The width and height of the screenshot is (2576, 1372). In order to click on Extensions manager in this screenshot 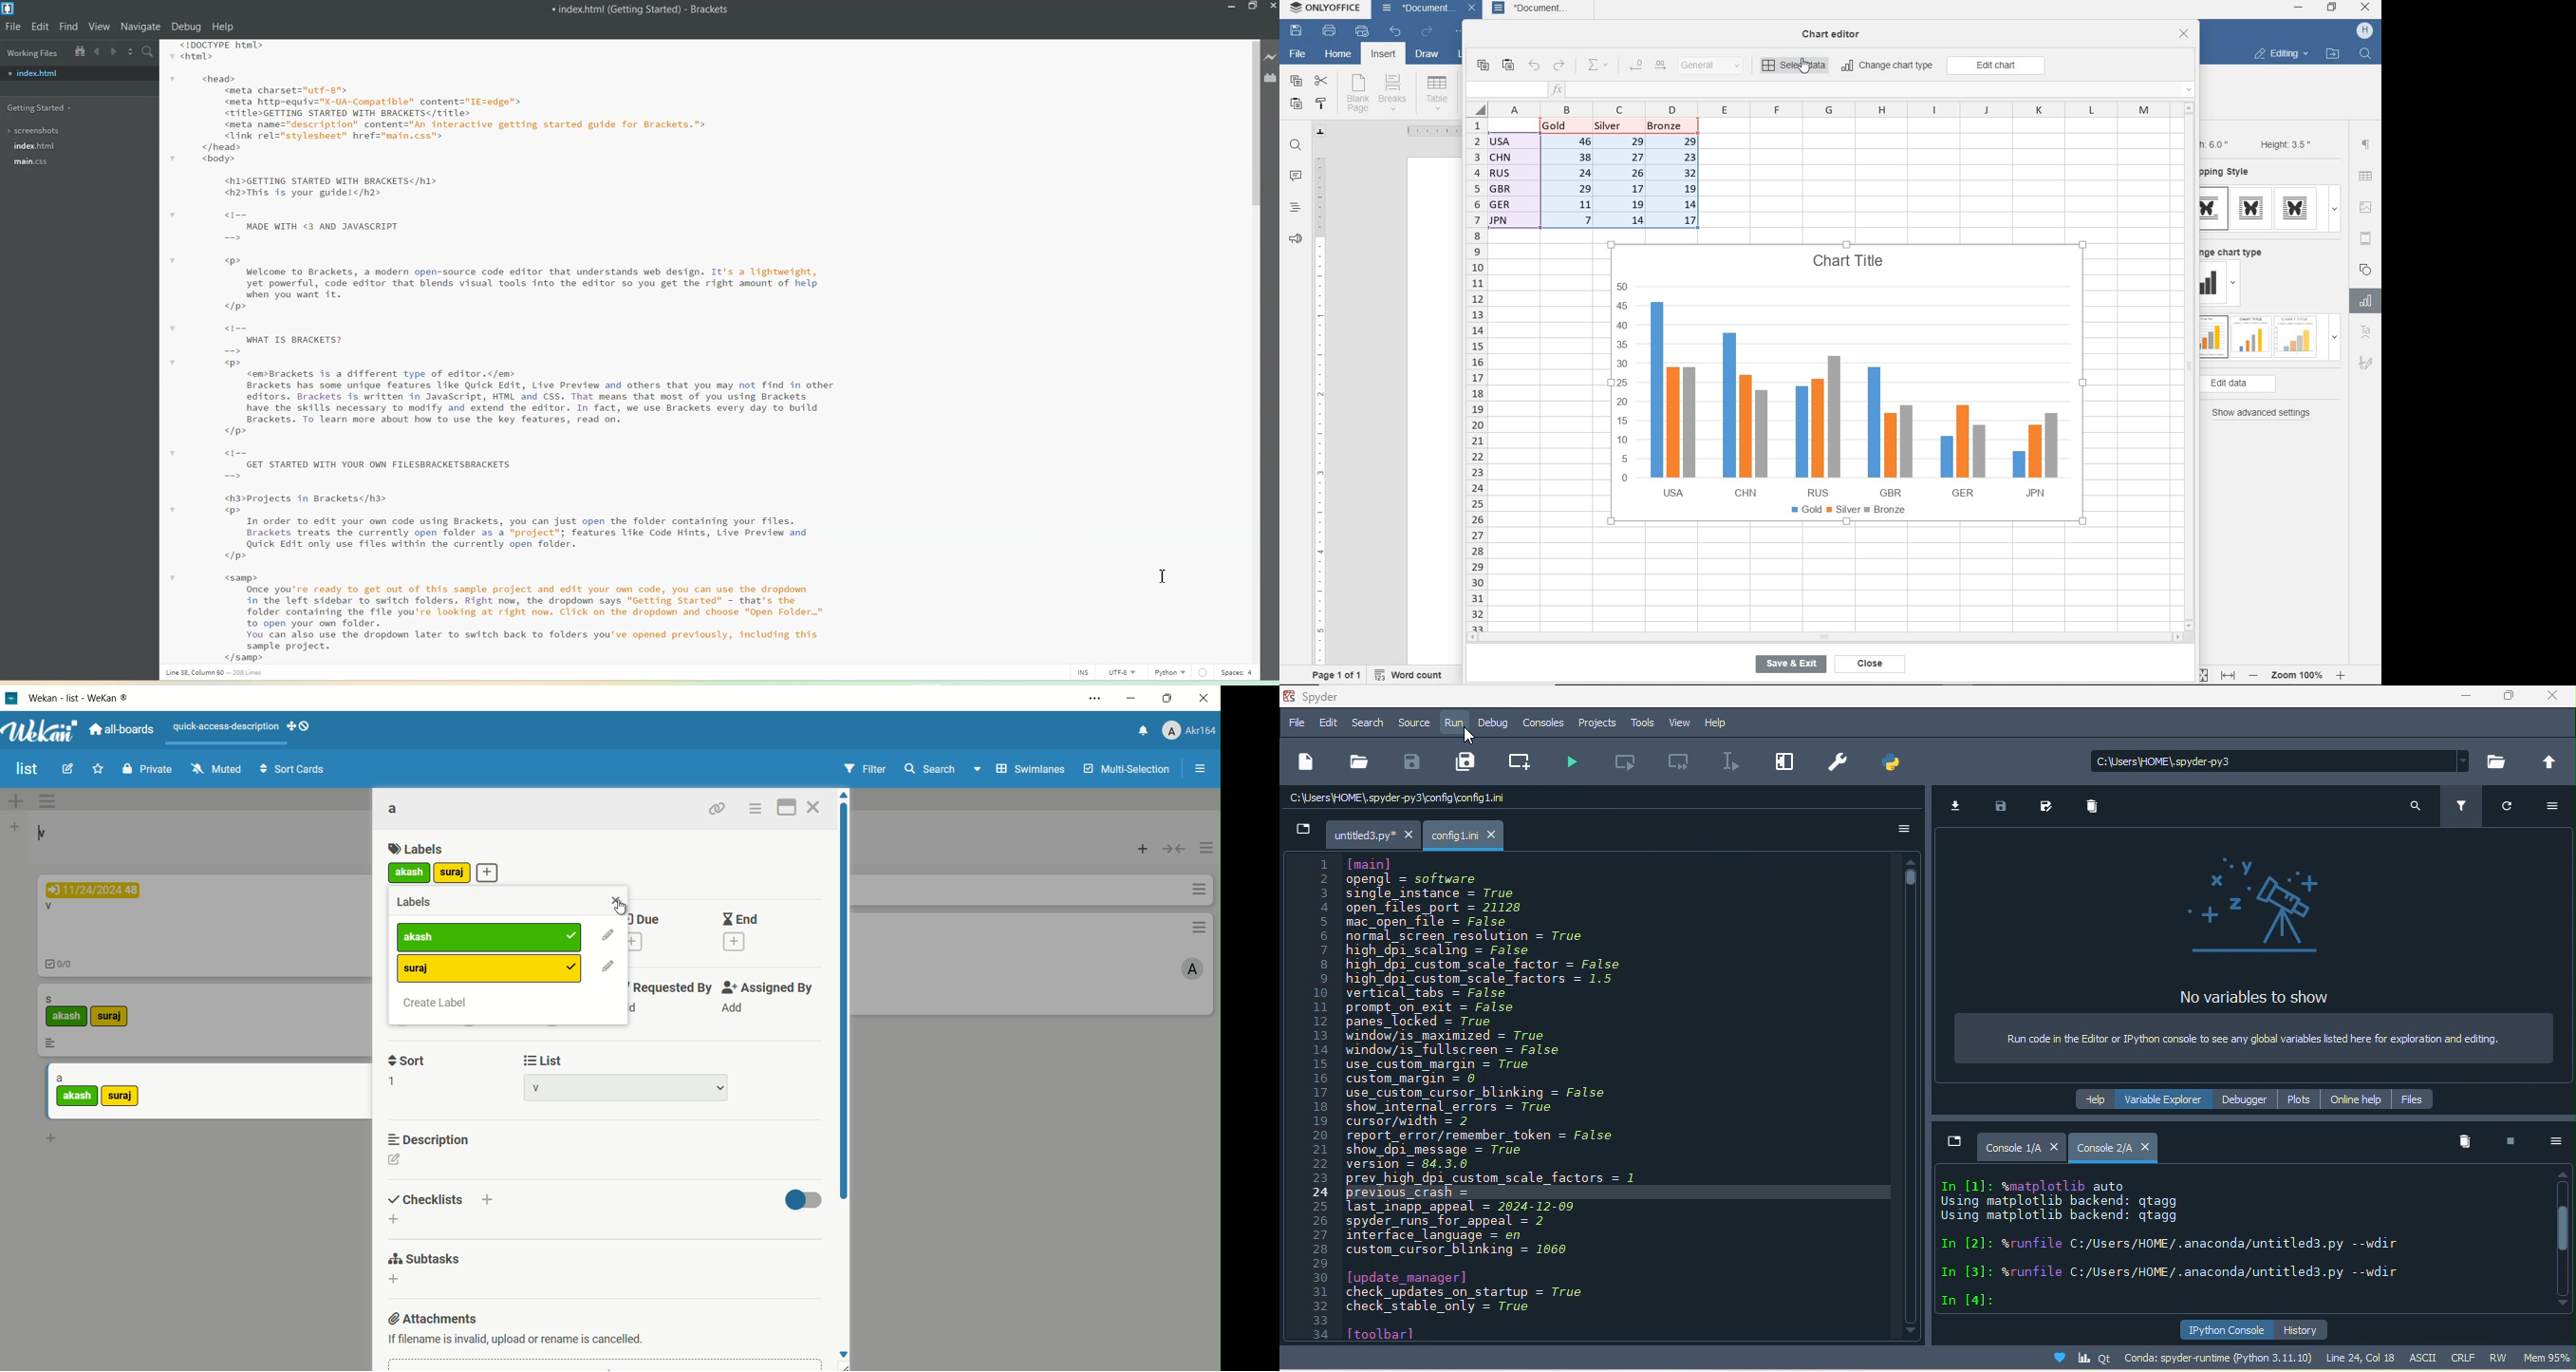, I will do `click(1271, 77)`.